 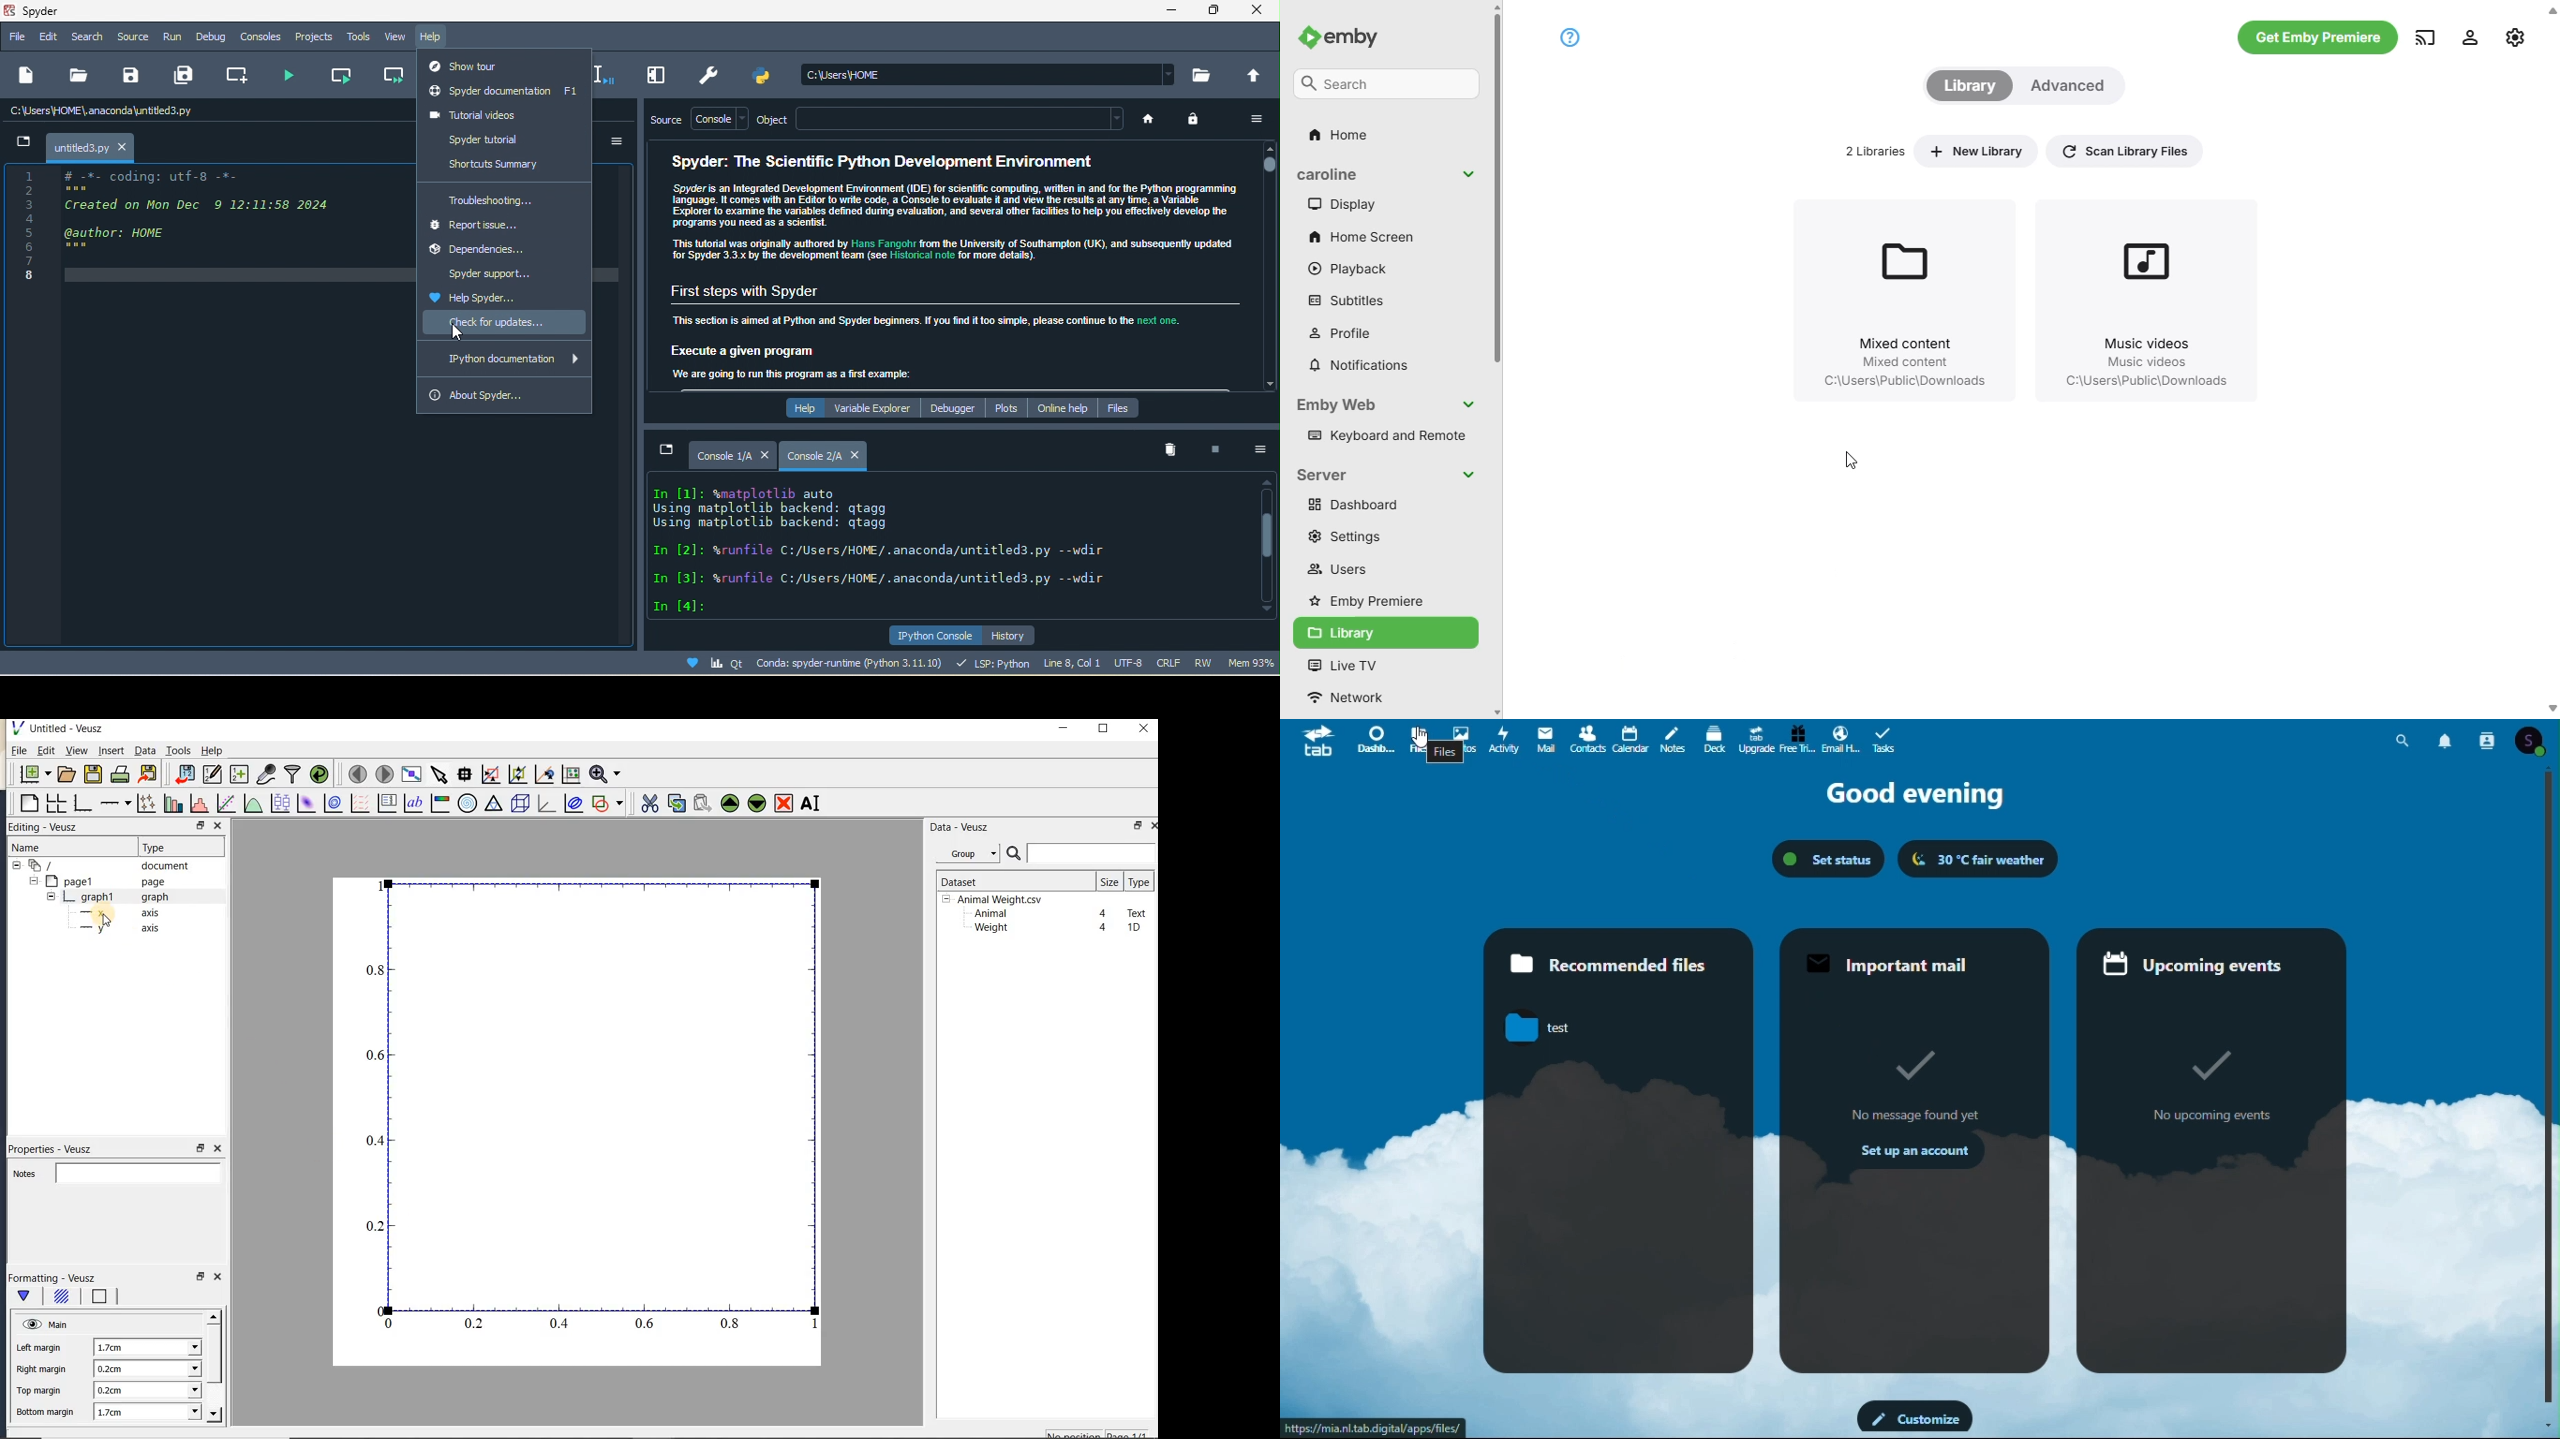 What do you see at coordinates (81, 803) in the screenshot?
I see `base graph` at bounding box center [81, 803].